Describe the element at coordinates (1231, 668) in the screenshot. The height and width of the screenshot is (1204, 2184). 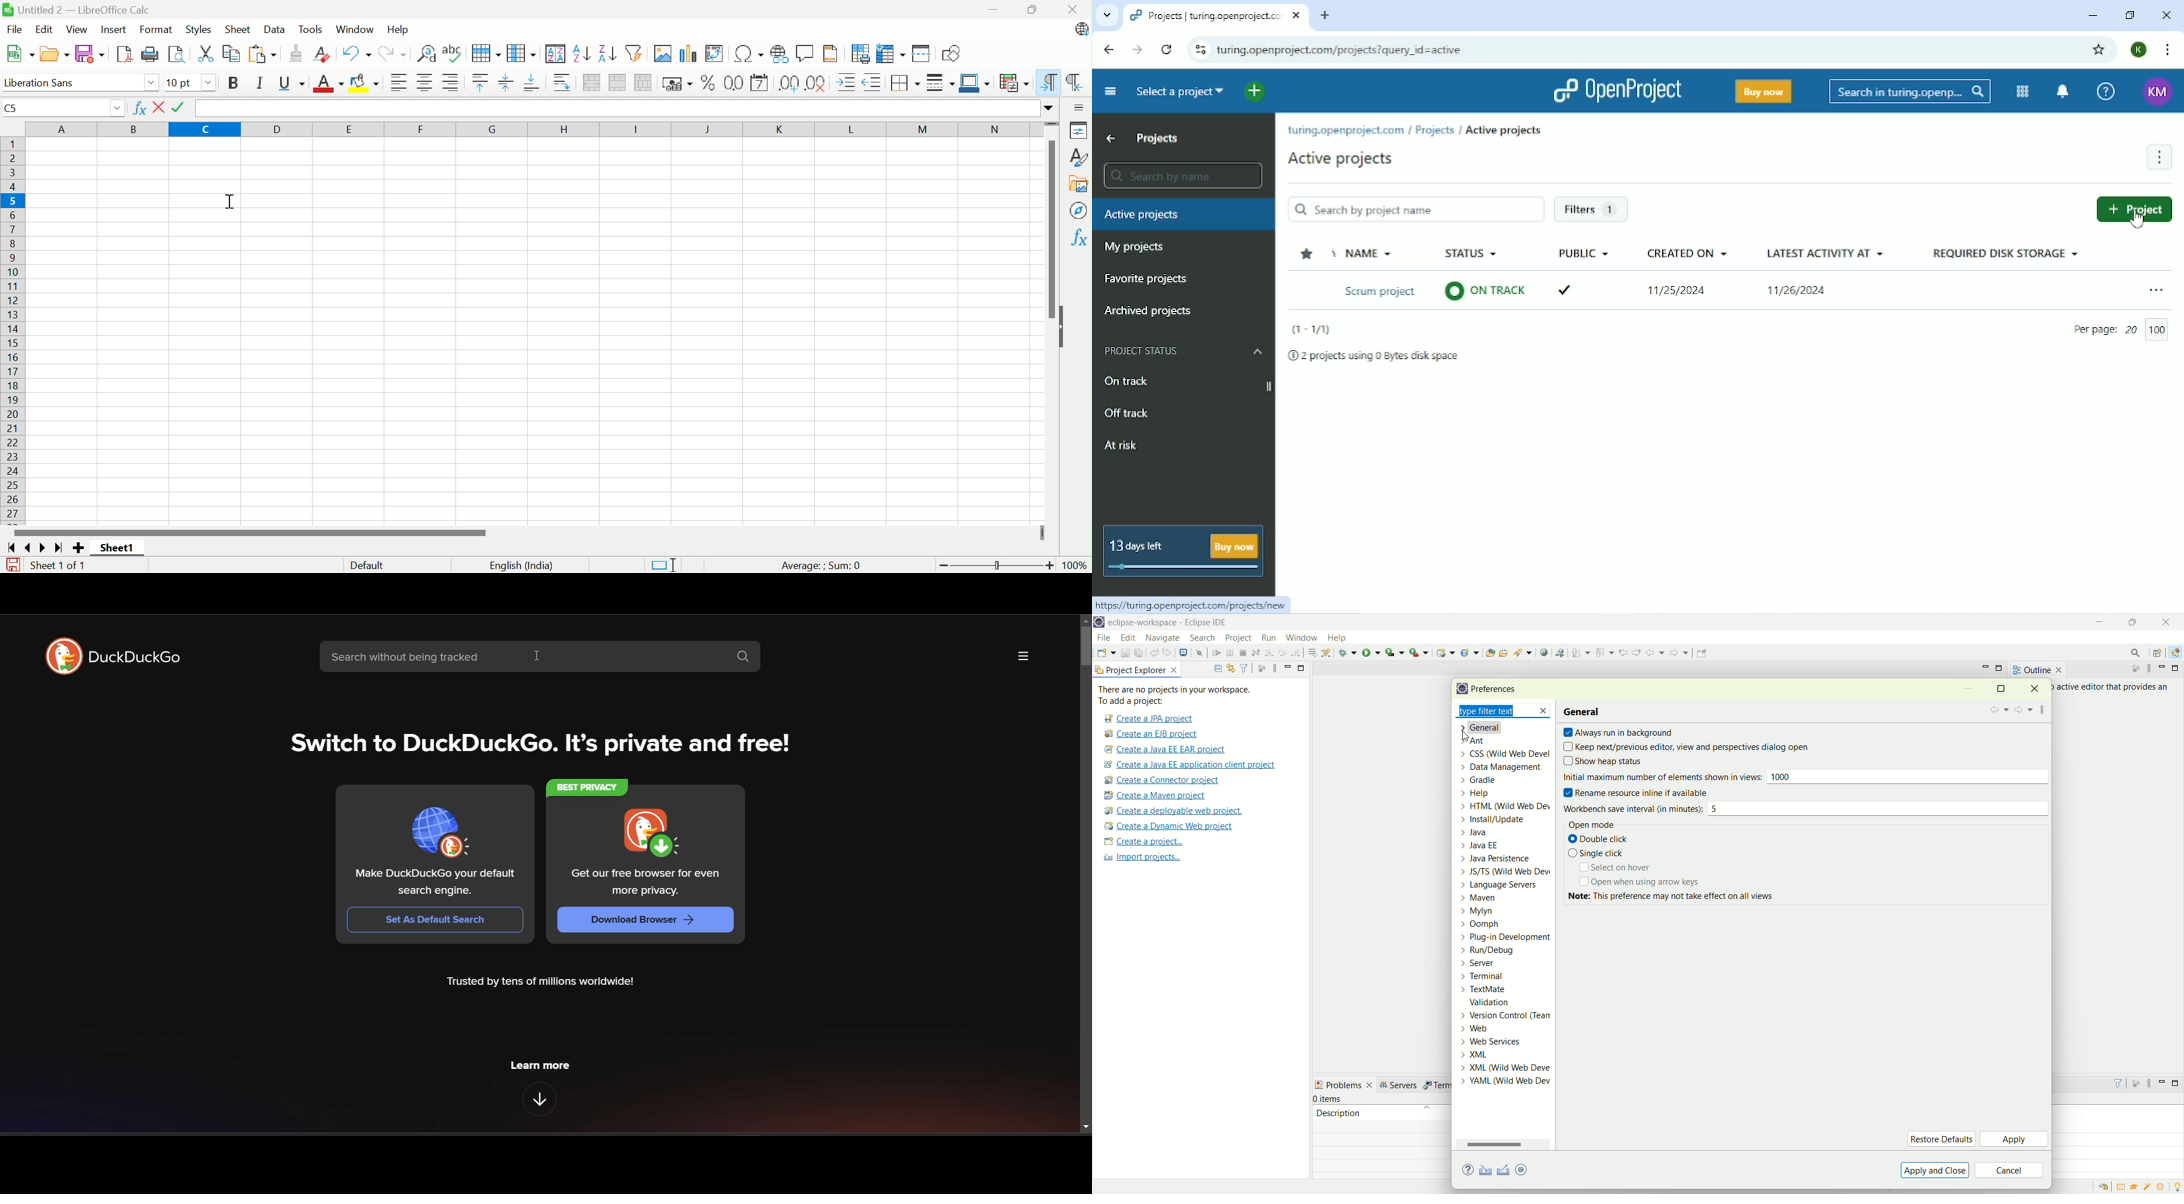
I see `link with editor` at that location.